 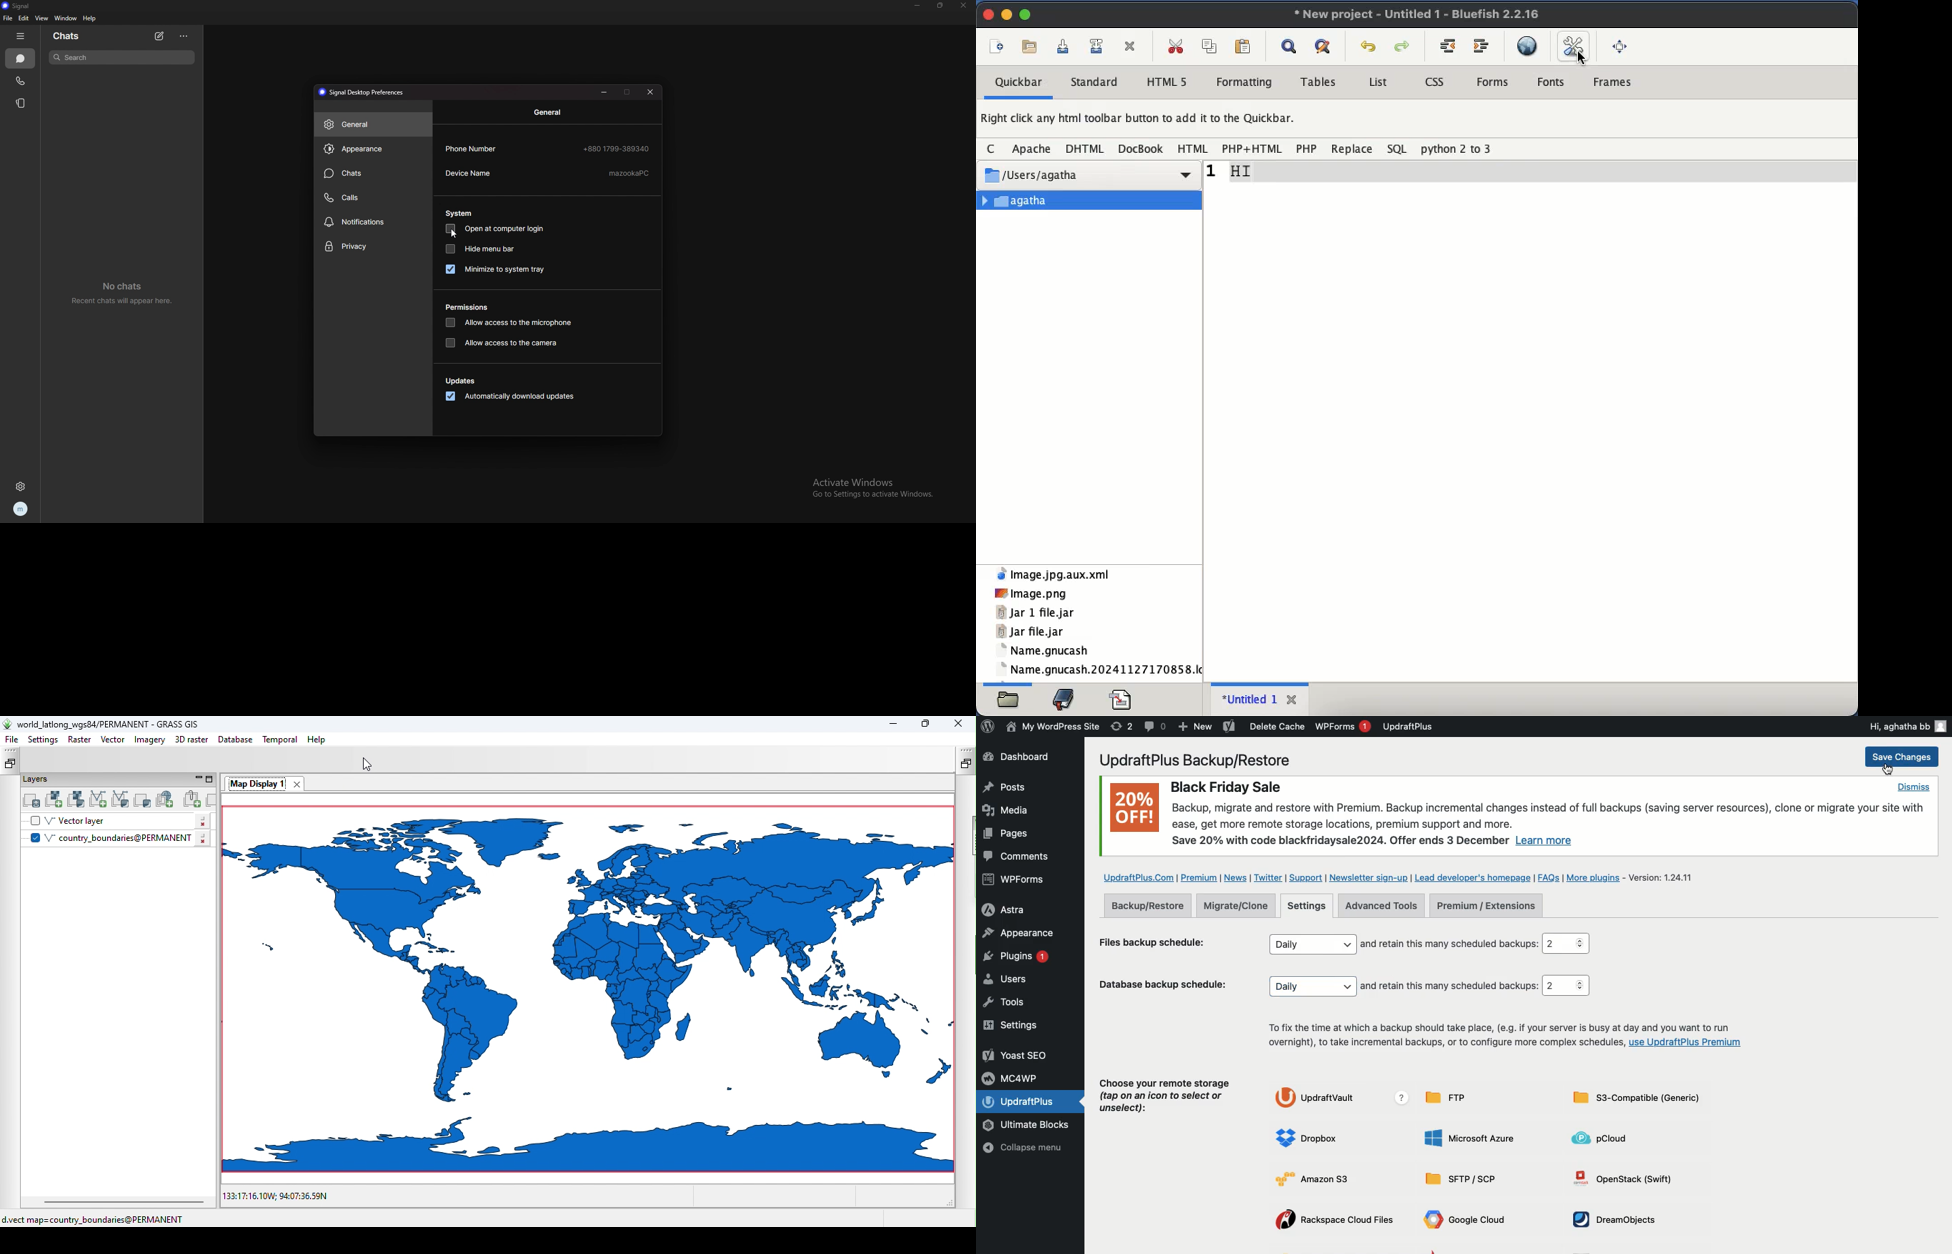 I want to click on New, so click(x=1196, y=728).